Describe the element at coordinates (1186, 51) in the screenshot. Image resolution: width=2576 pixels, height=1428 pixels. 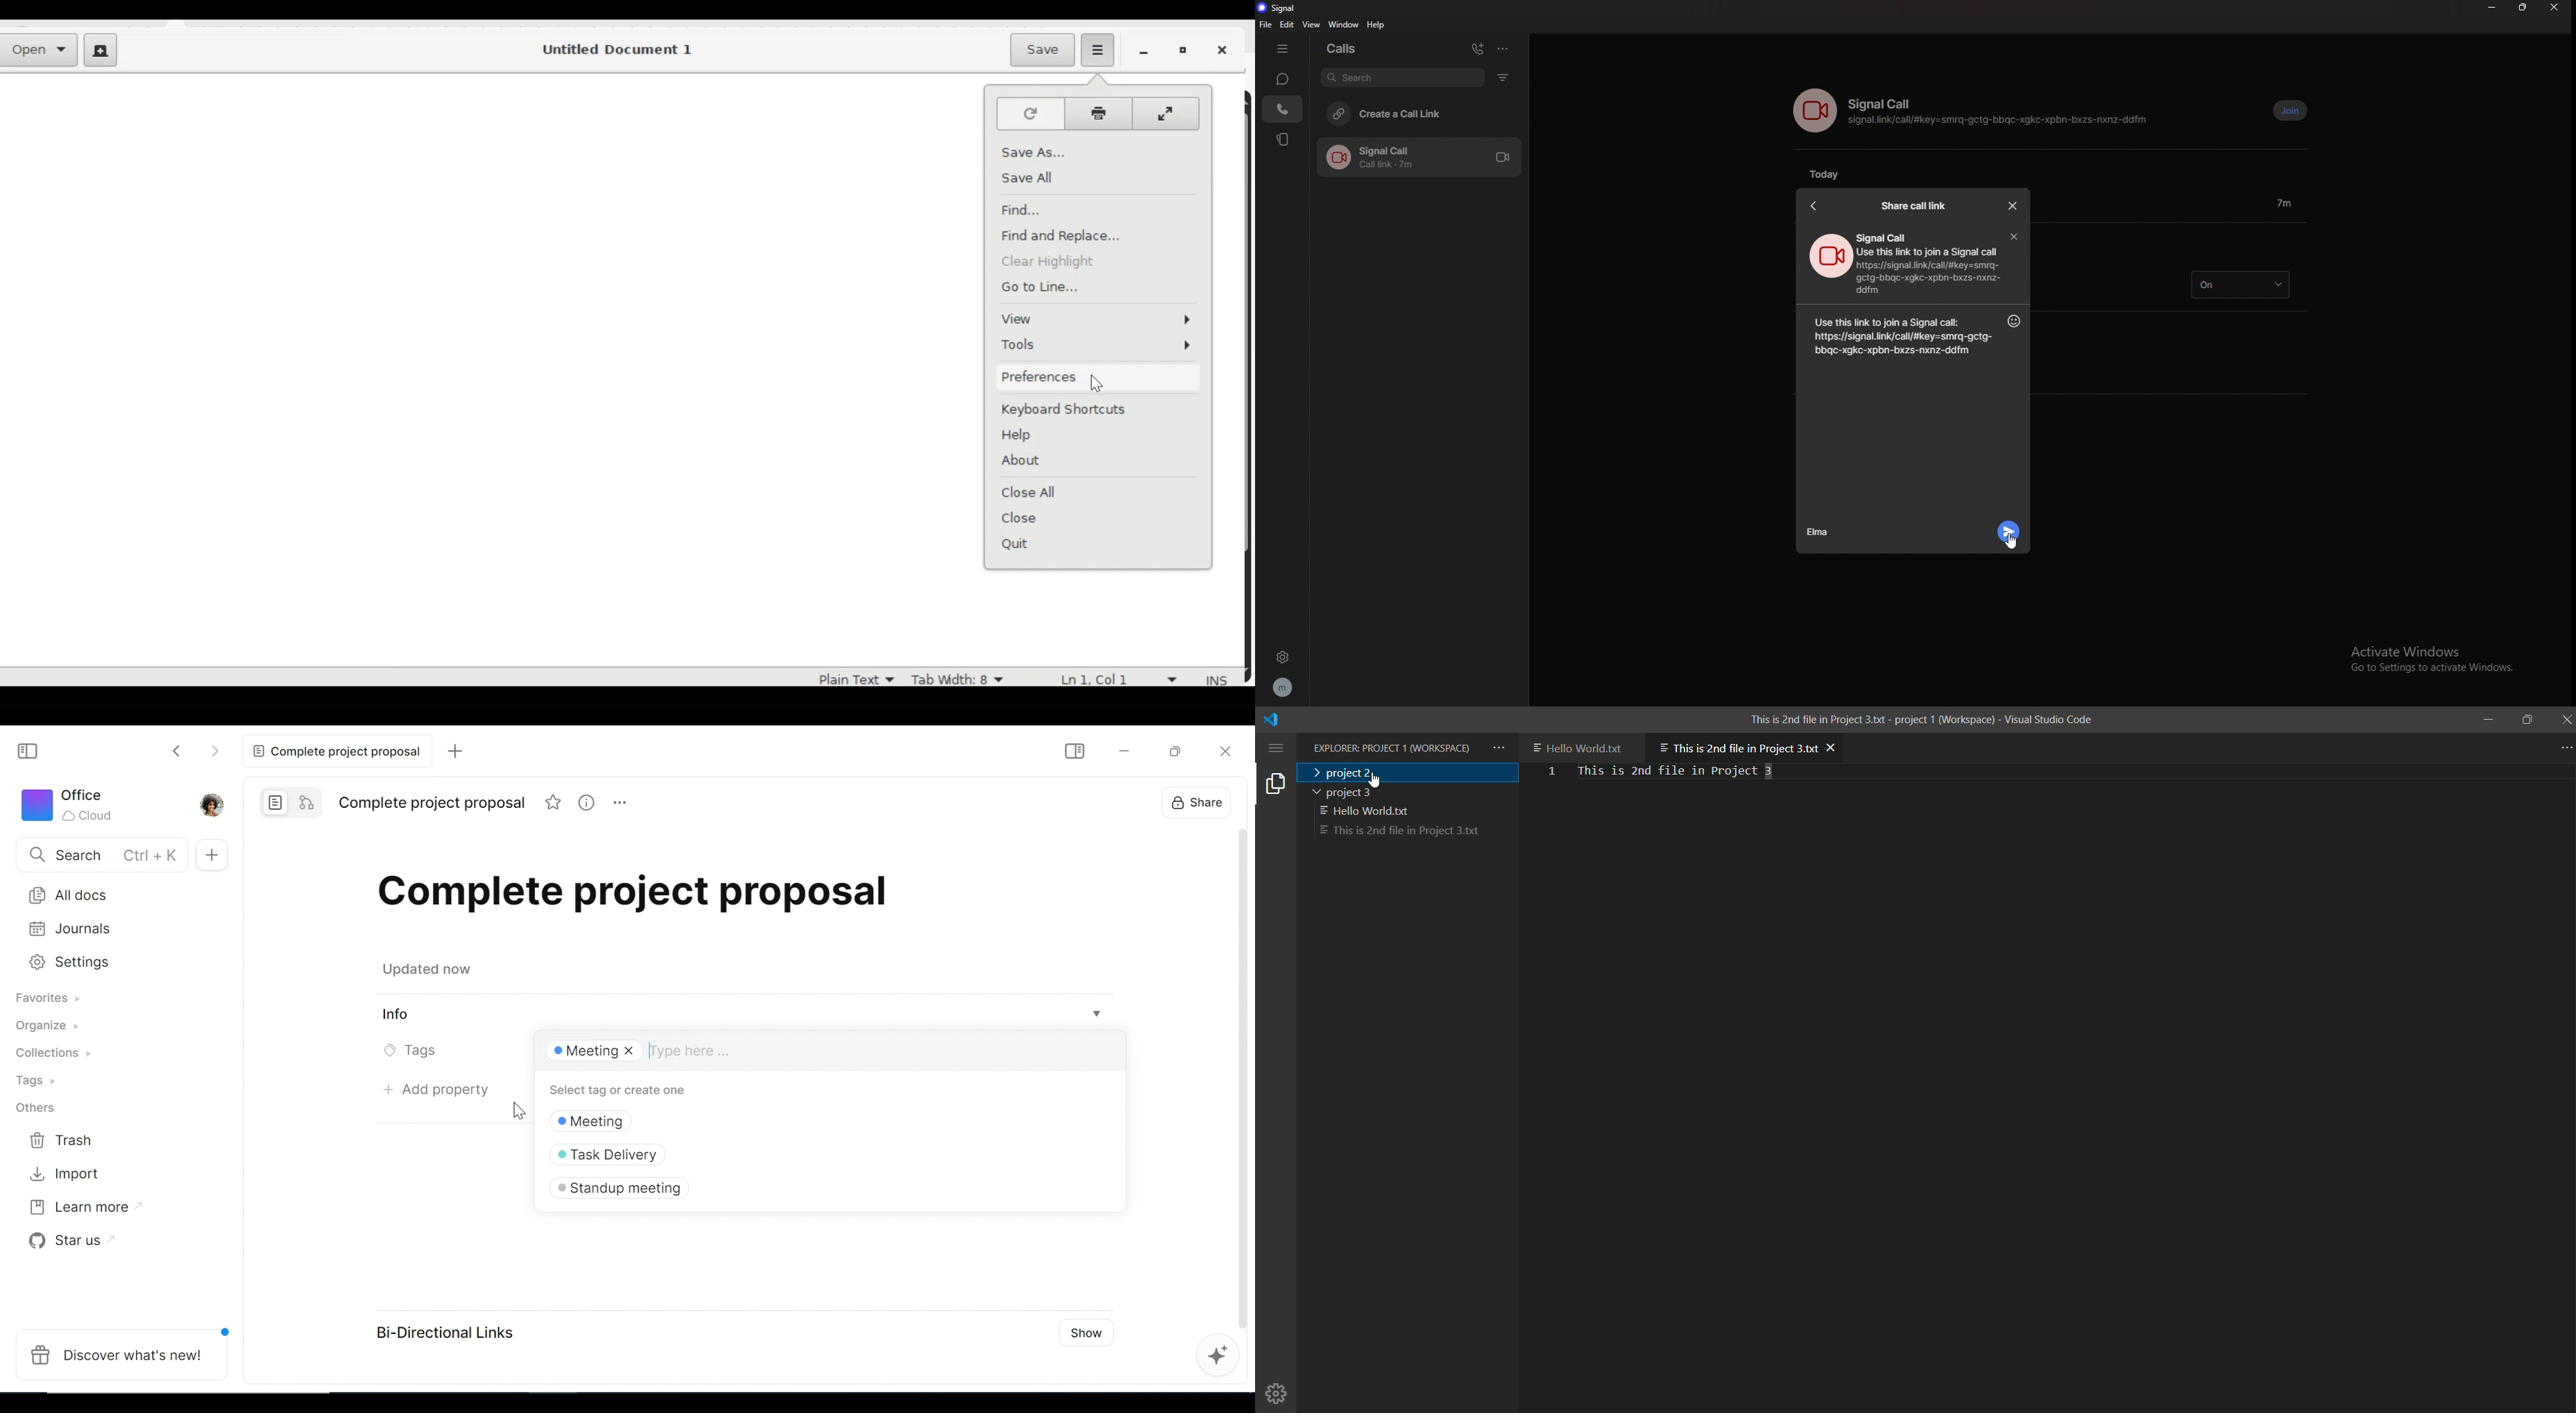
I see `Restore` at that location.